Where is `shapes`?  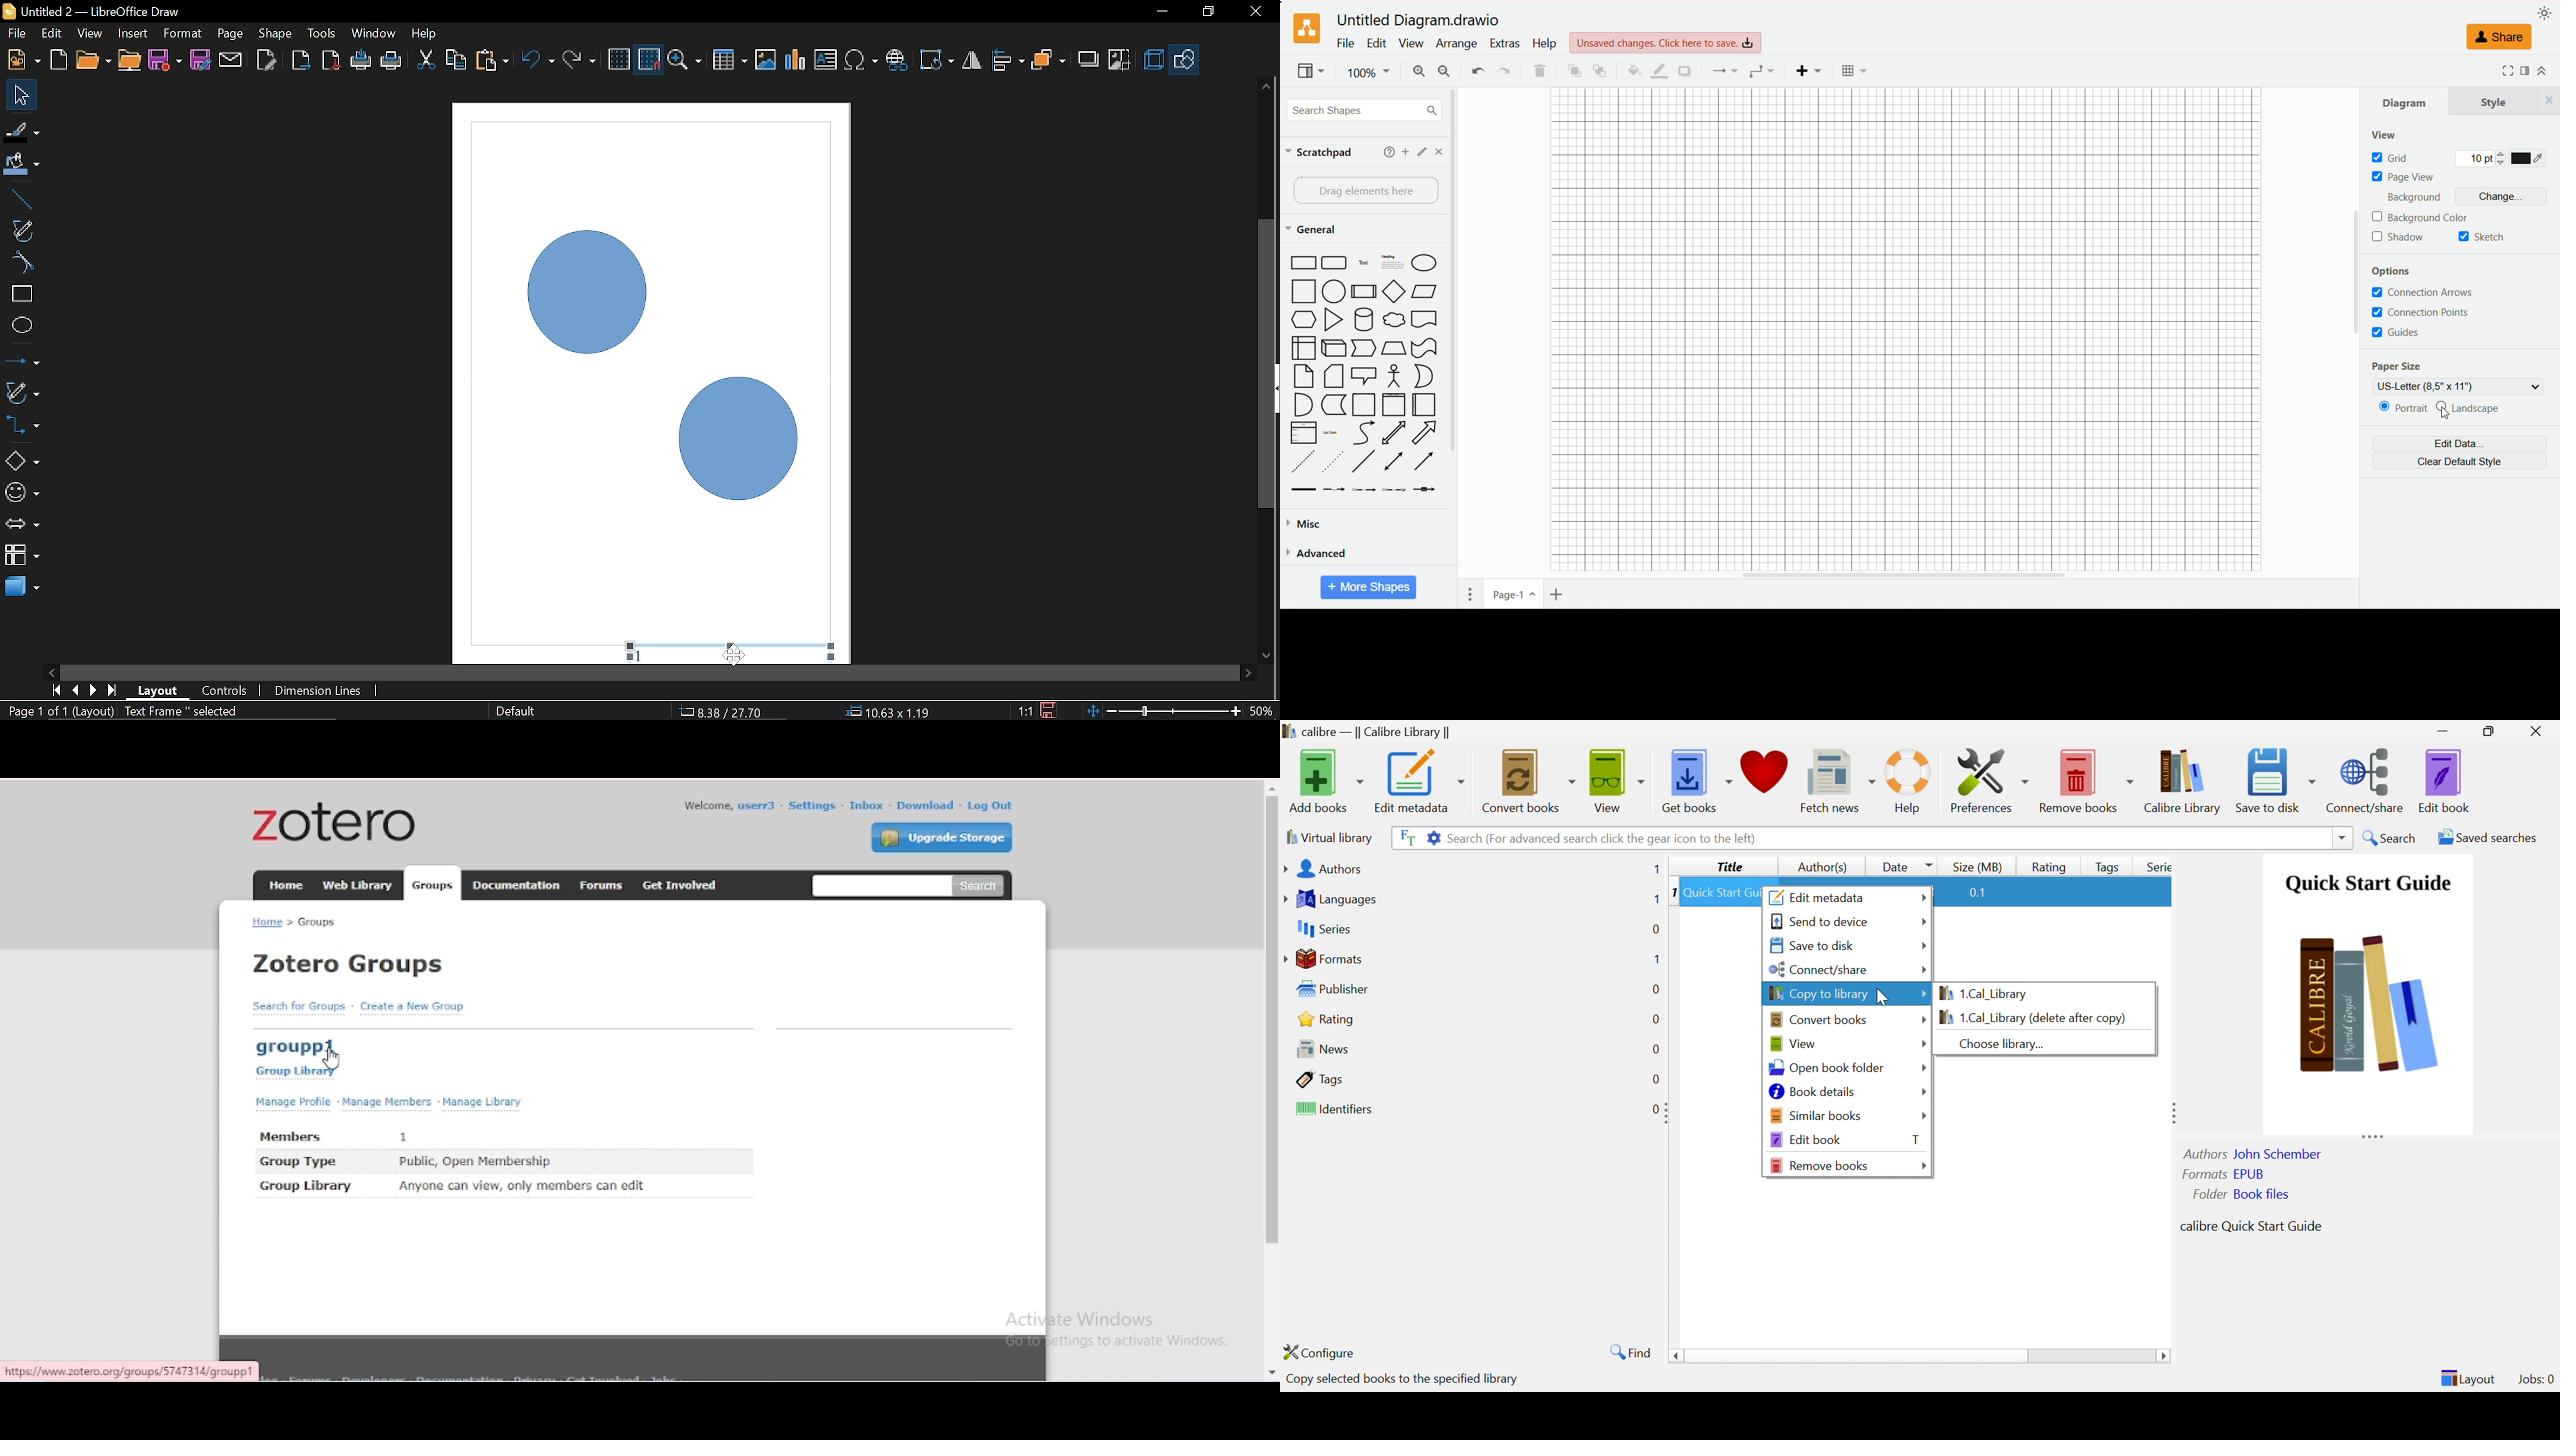
shapes is located at coordinates (1363, 375).